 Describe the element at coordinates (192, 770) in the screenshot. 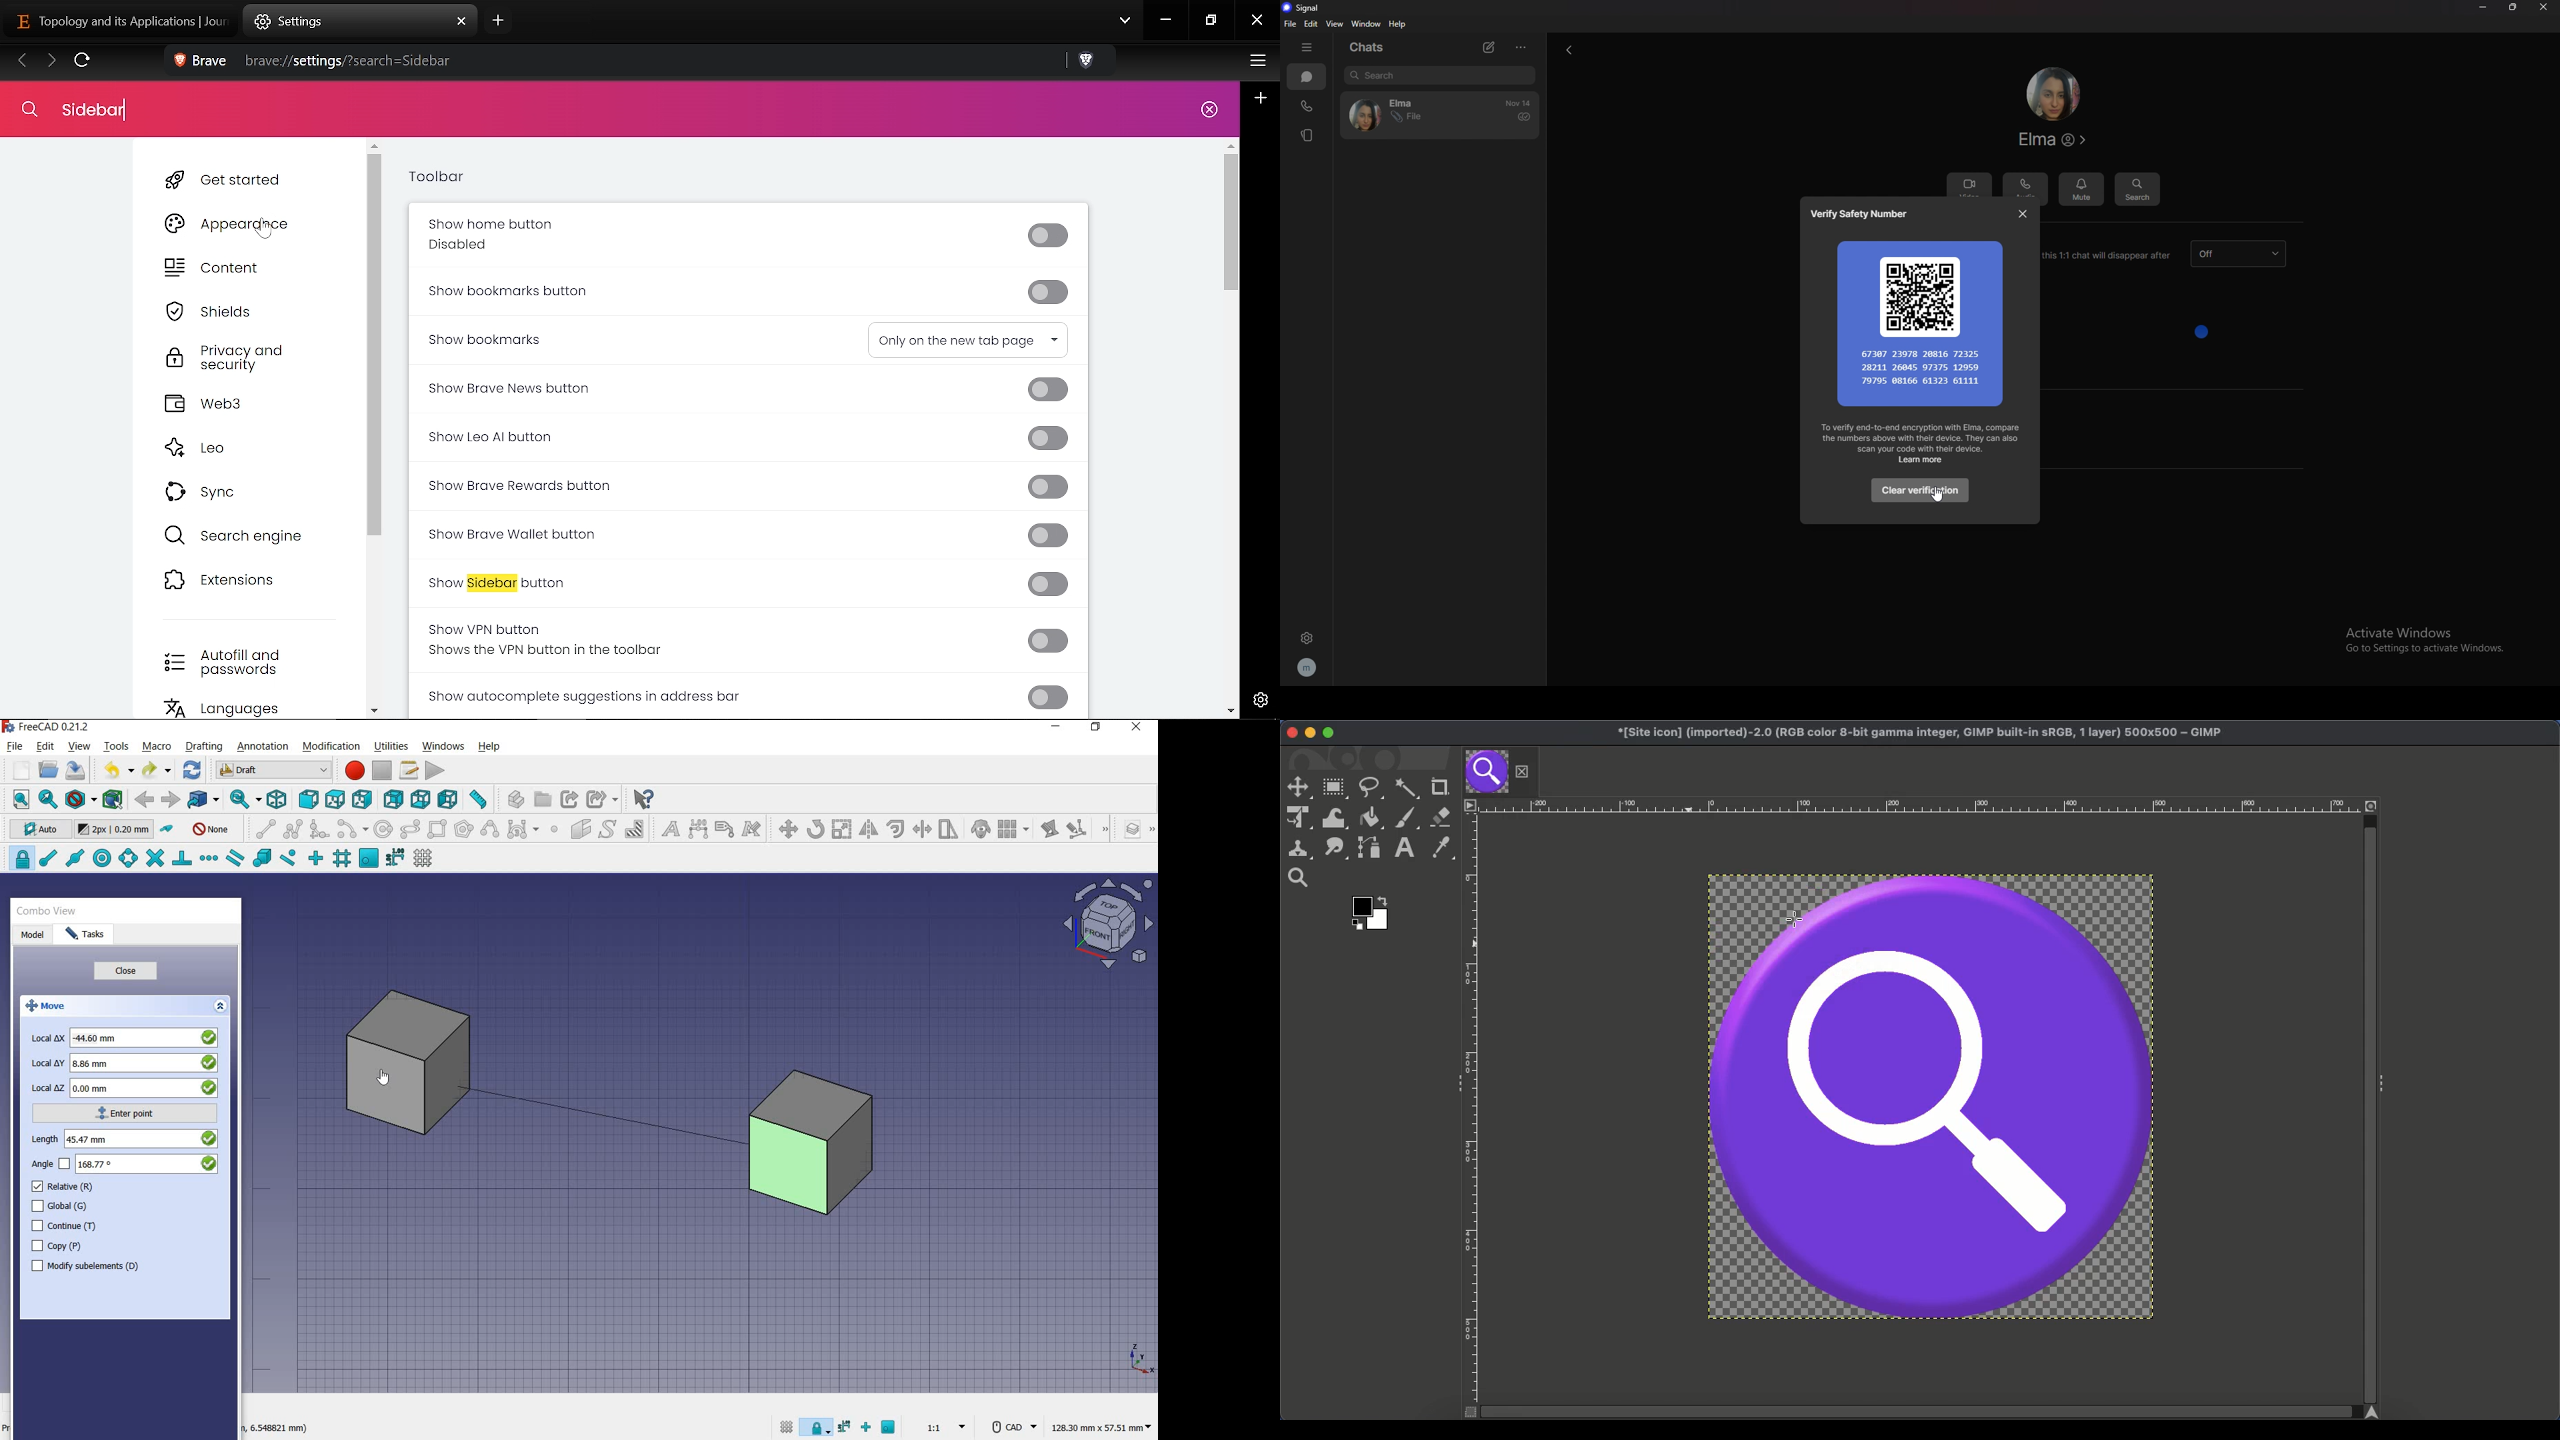

I see `refresh` at that location.